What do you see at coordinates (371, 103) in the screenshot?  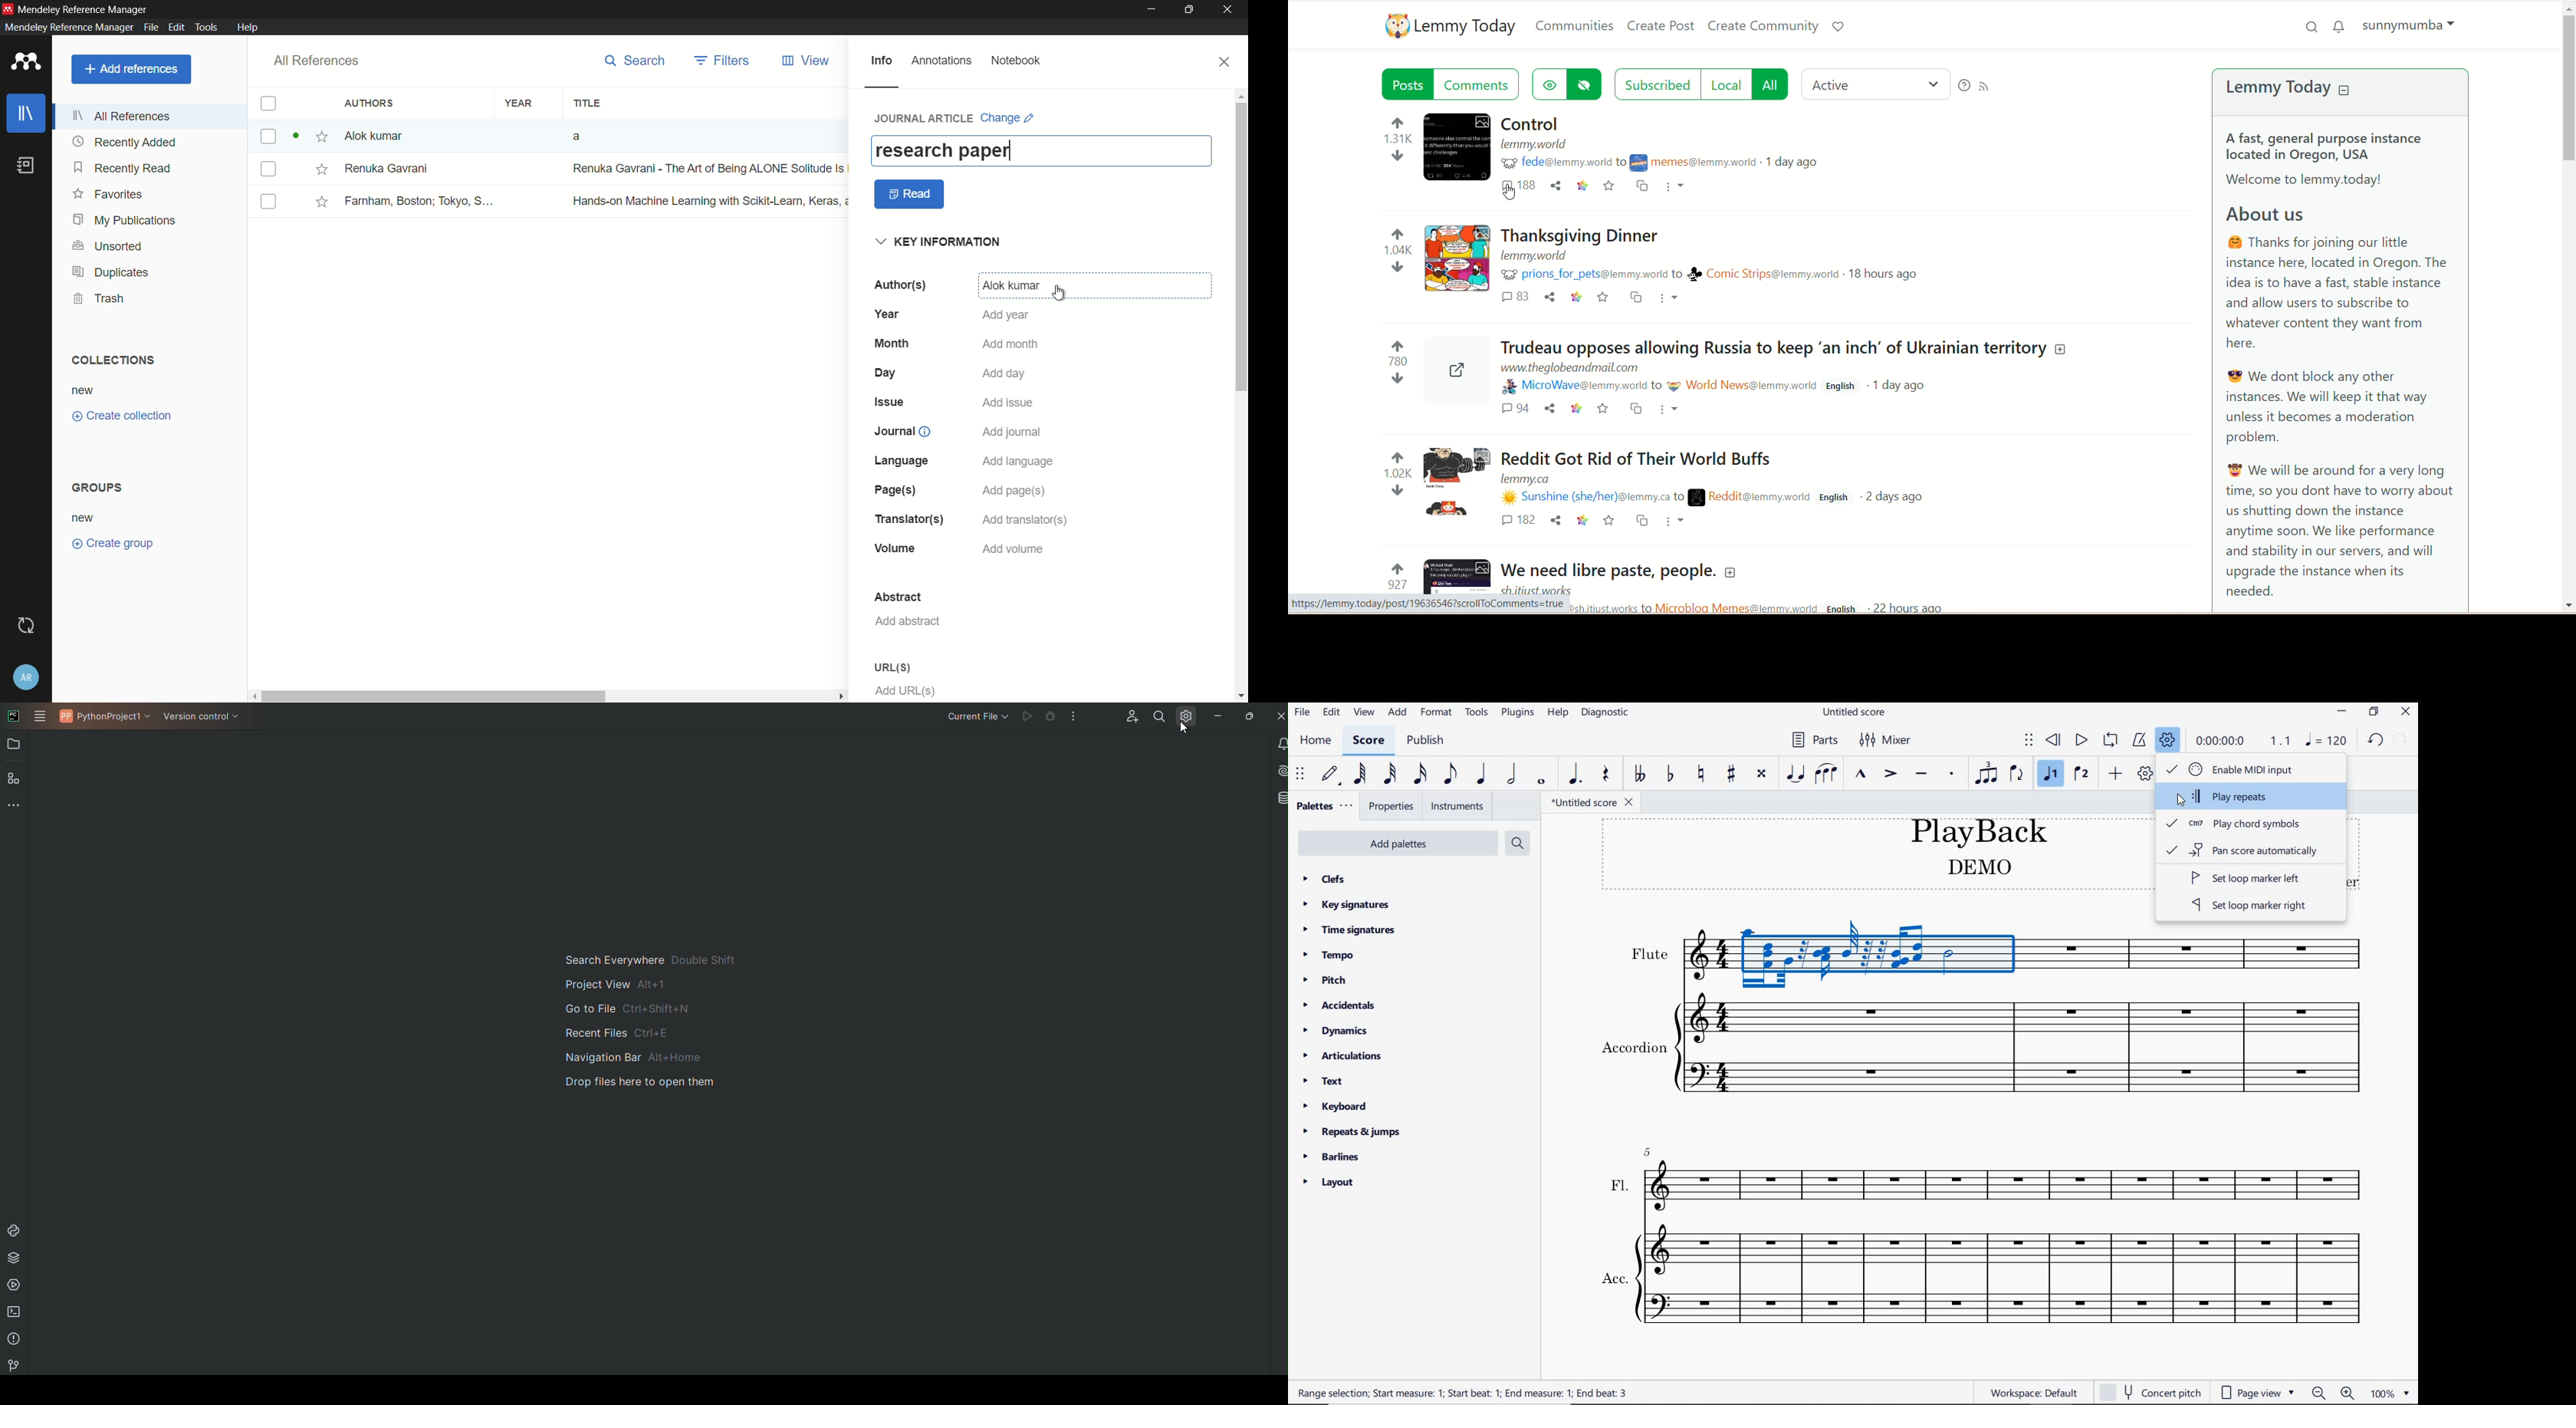 I see `authors` at bounding box center [371, 103].